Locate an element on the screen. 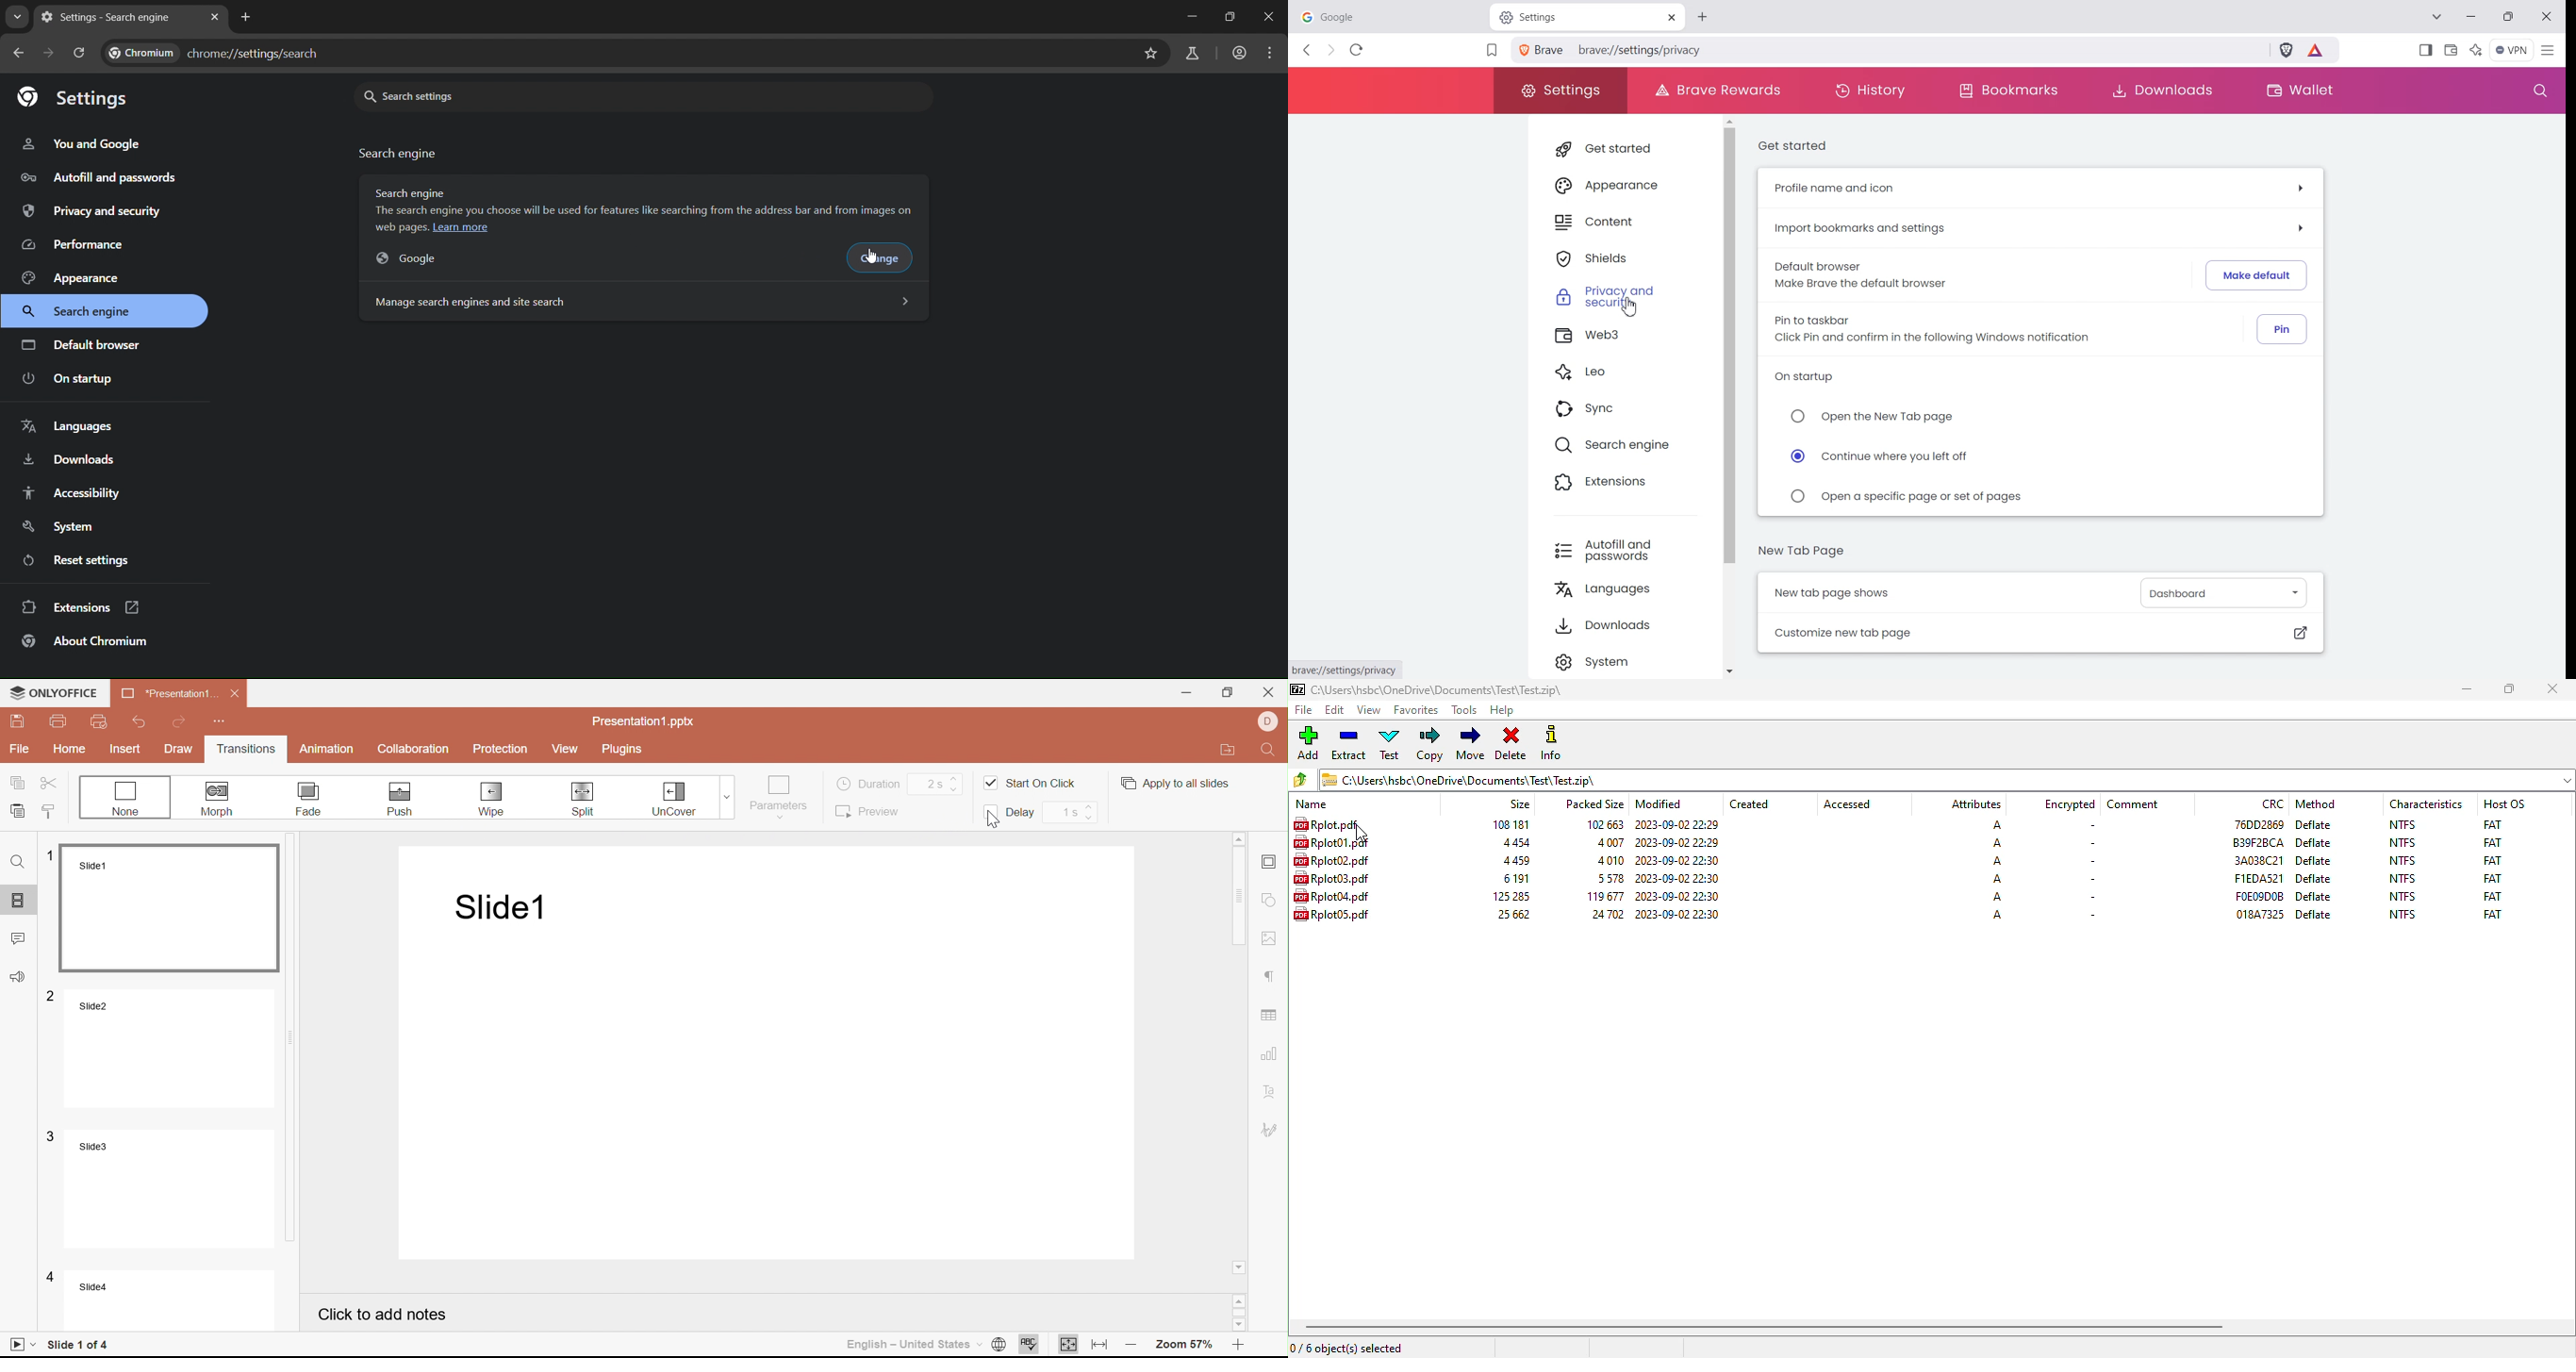 This screenshot has width=2576, height=1372. web pages. is located at coordinates (402, 227).